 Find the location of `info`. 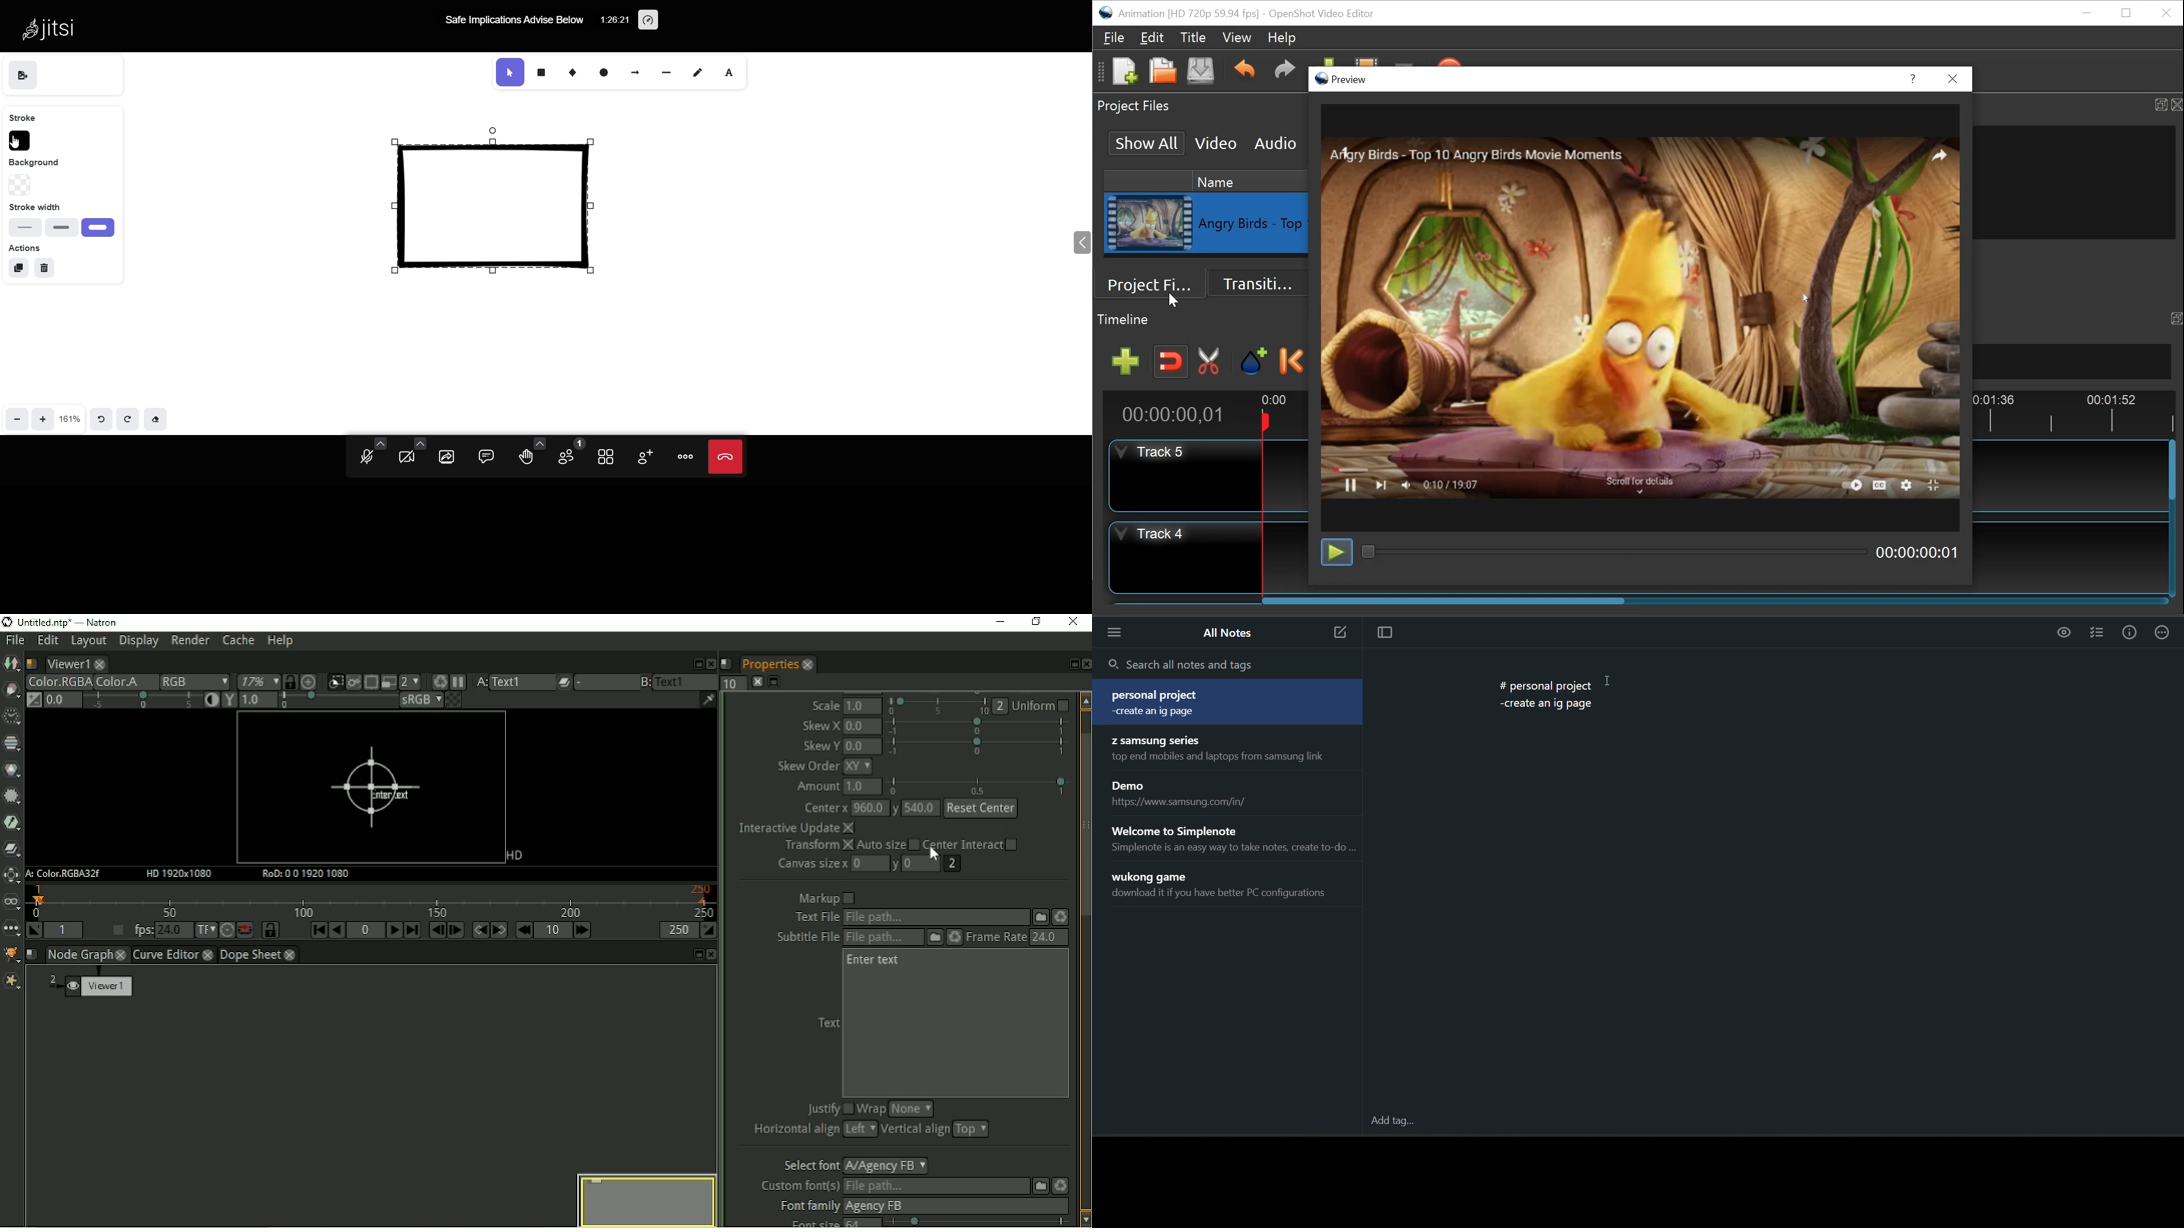

info is located at coordinates (2131, 632).